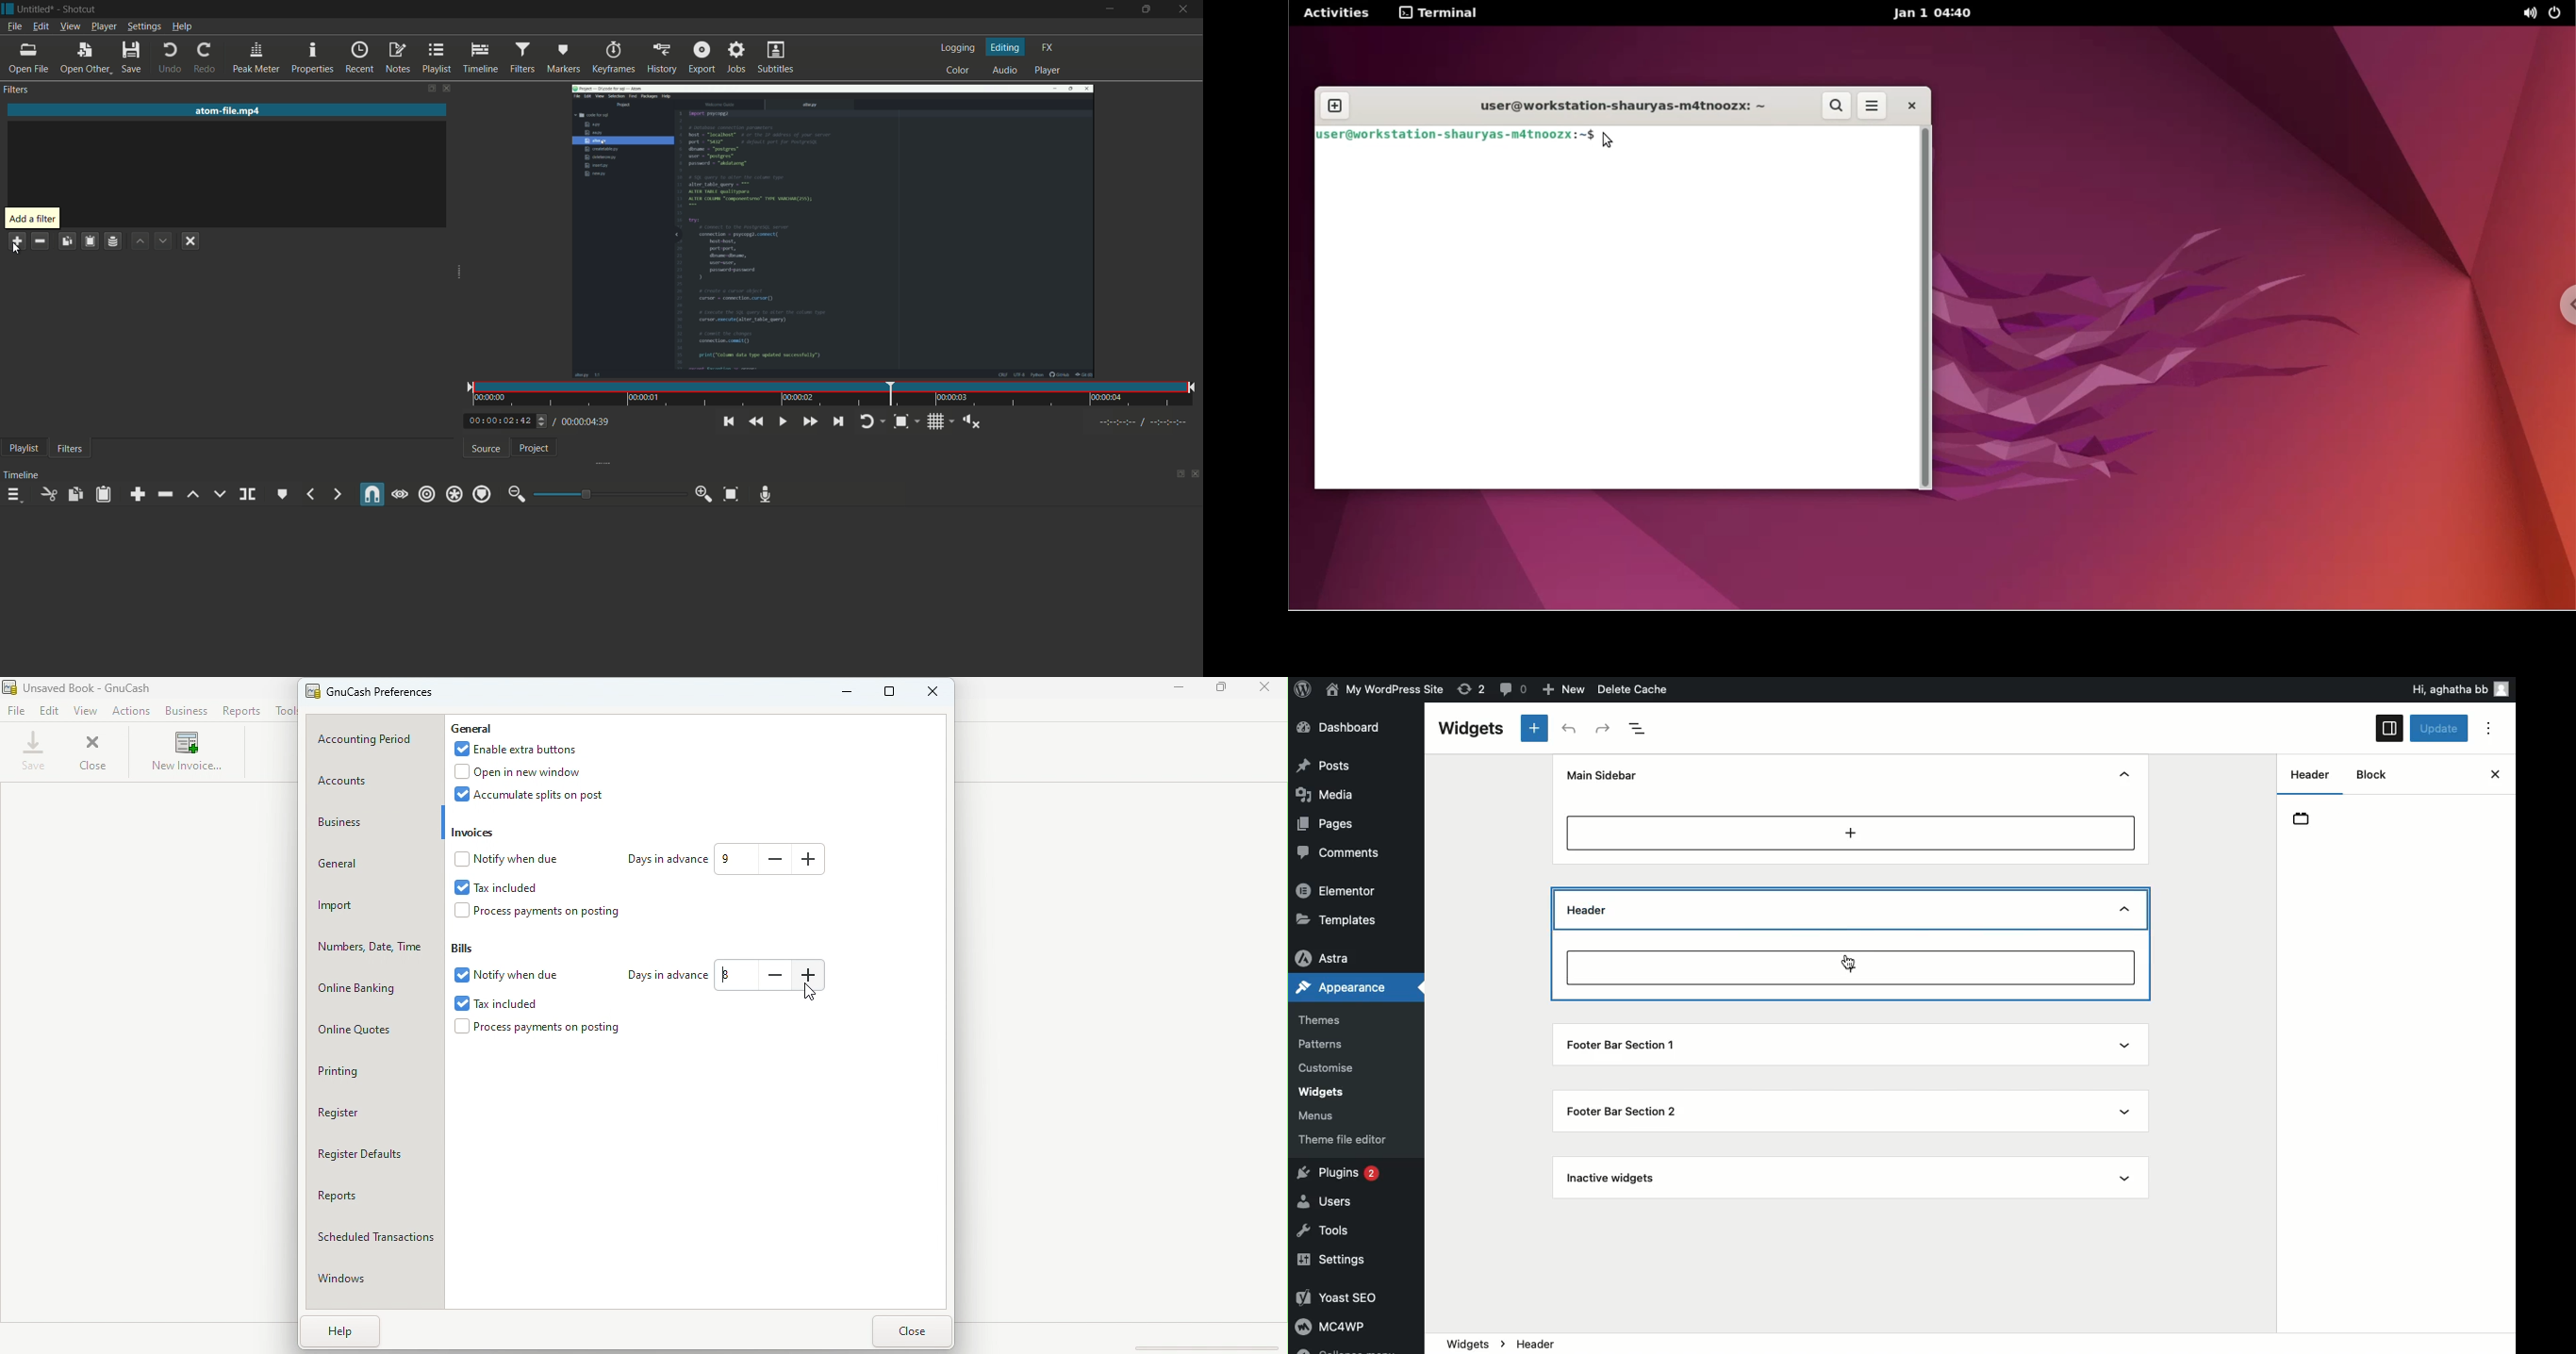  I want to click on Add new block, so click(1850, 967).